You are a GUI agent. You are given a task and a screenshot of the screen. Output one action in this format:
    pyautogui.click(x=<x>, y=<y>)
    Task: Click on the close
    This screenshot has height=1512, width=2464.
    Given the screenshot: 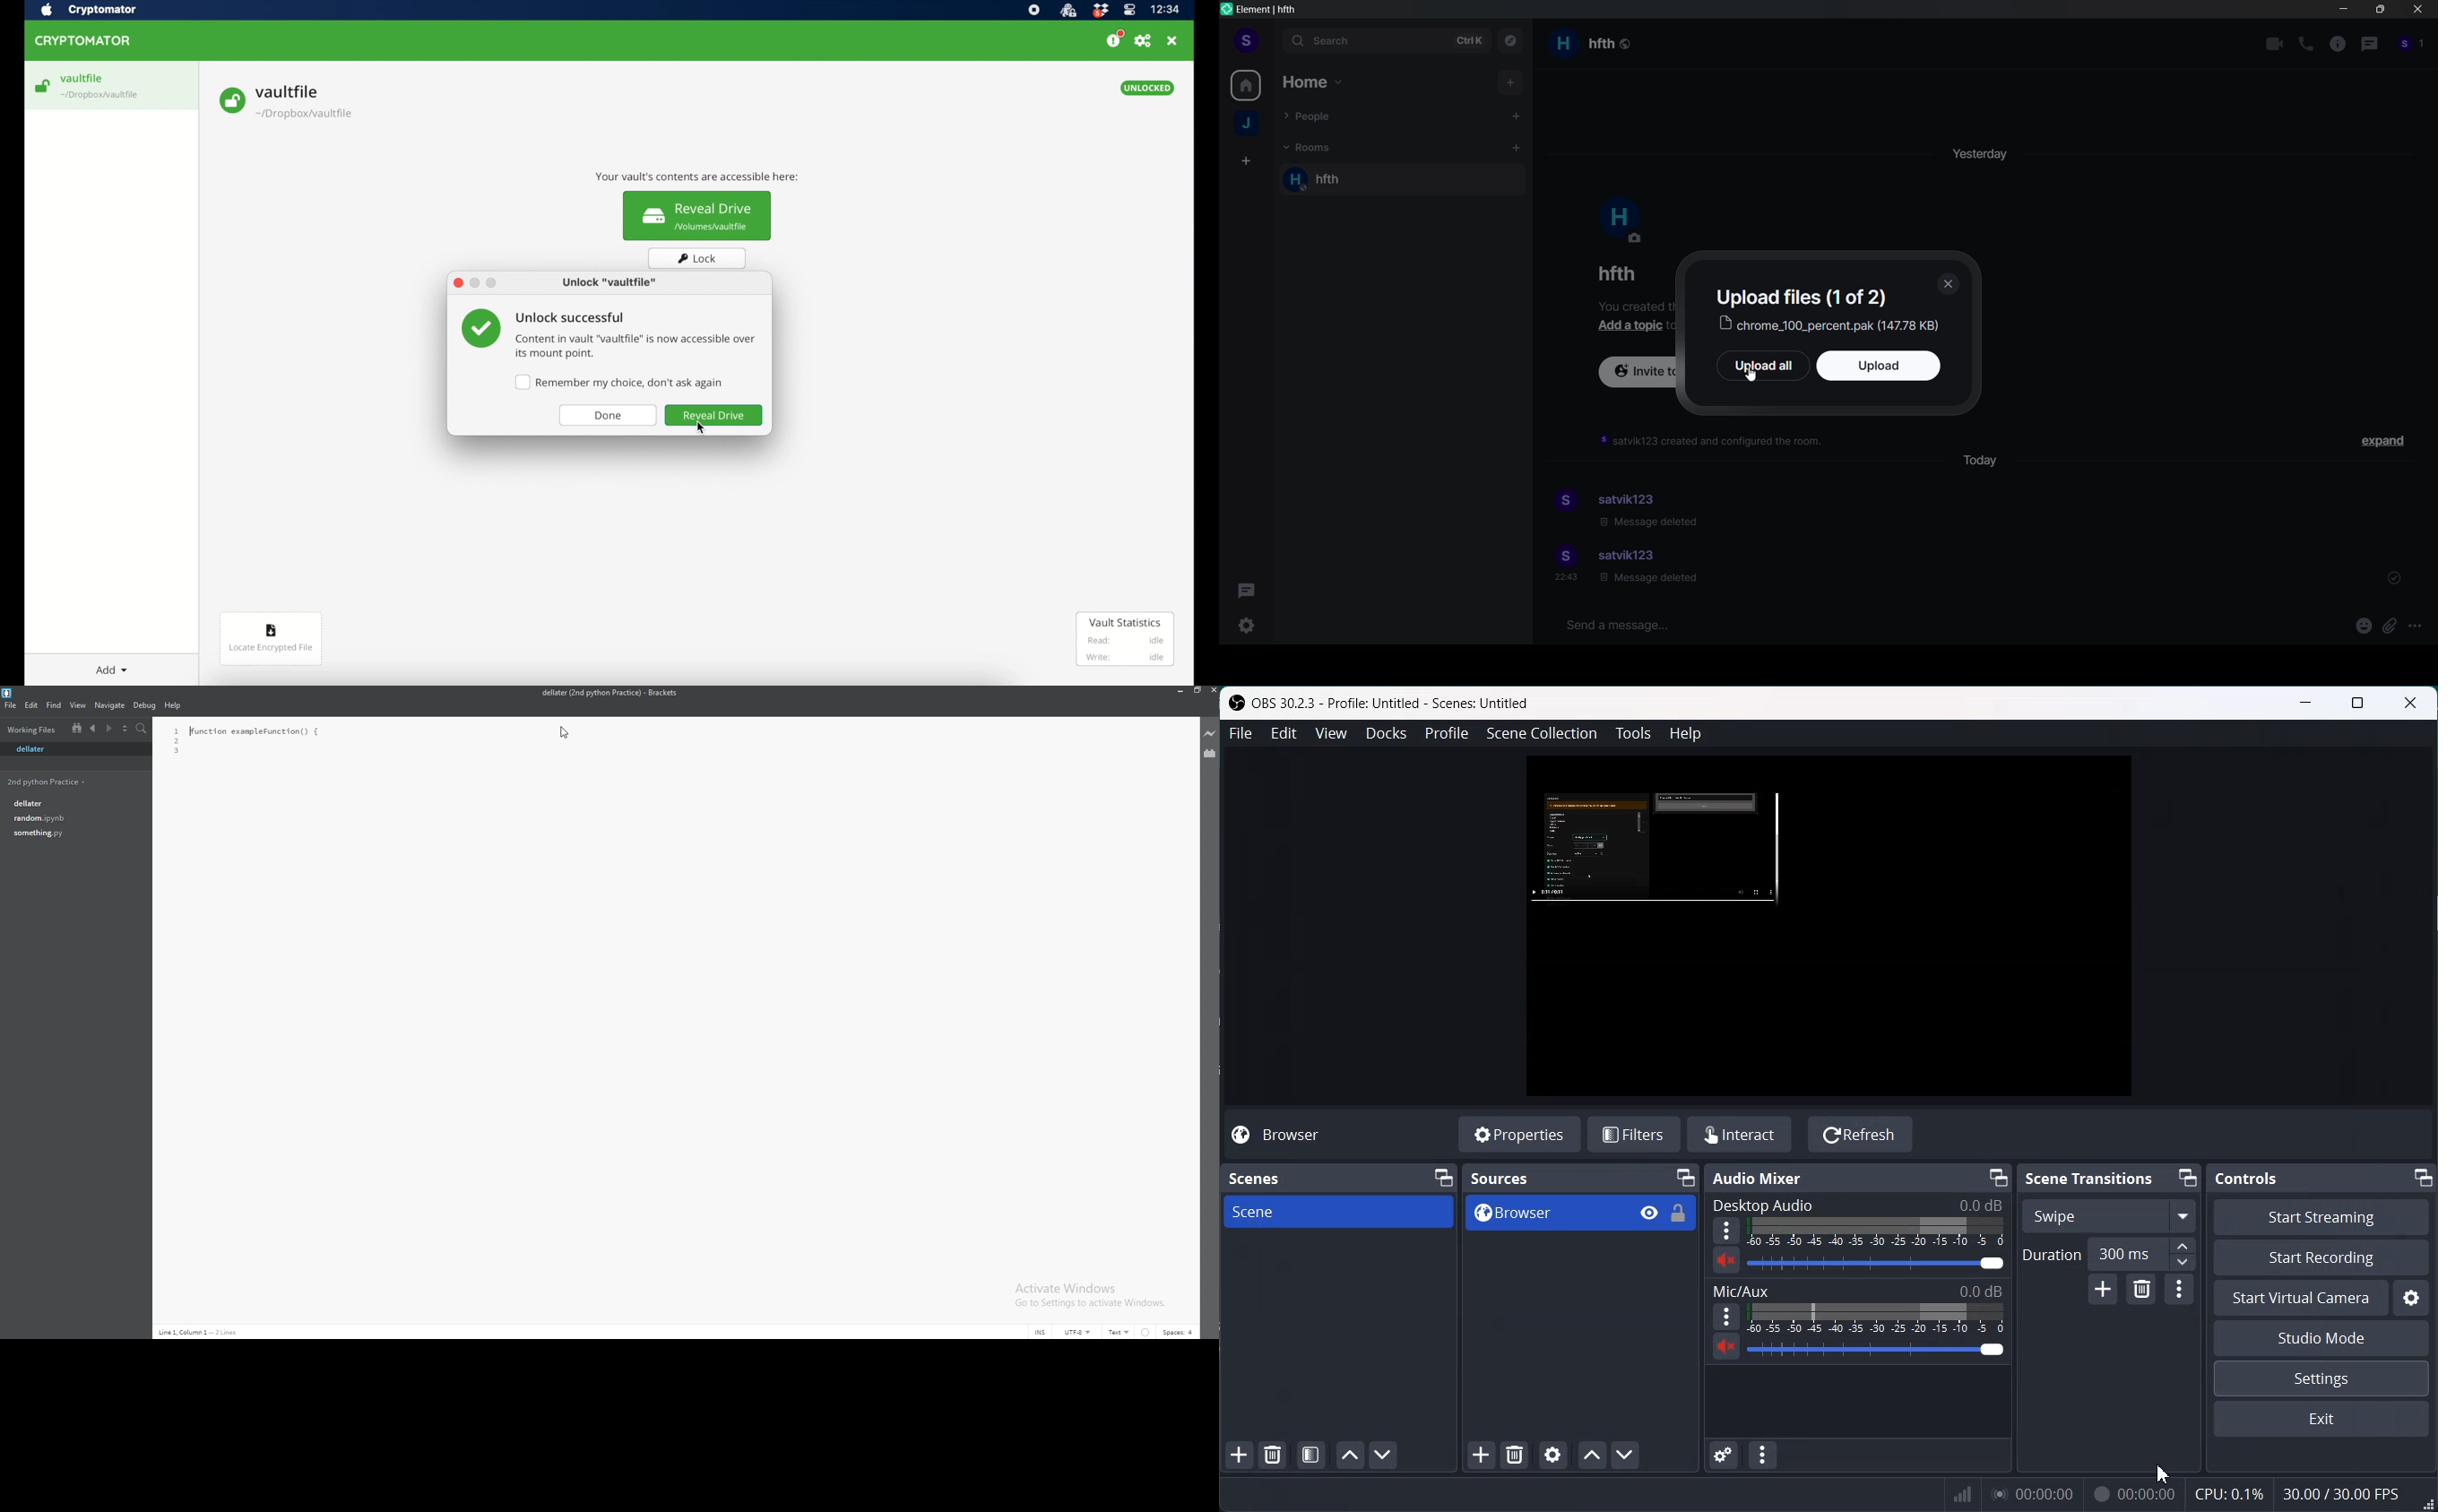 What is the action you would take?
    pyautogui.click(x=1213, y=690)
    